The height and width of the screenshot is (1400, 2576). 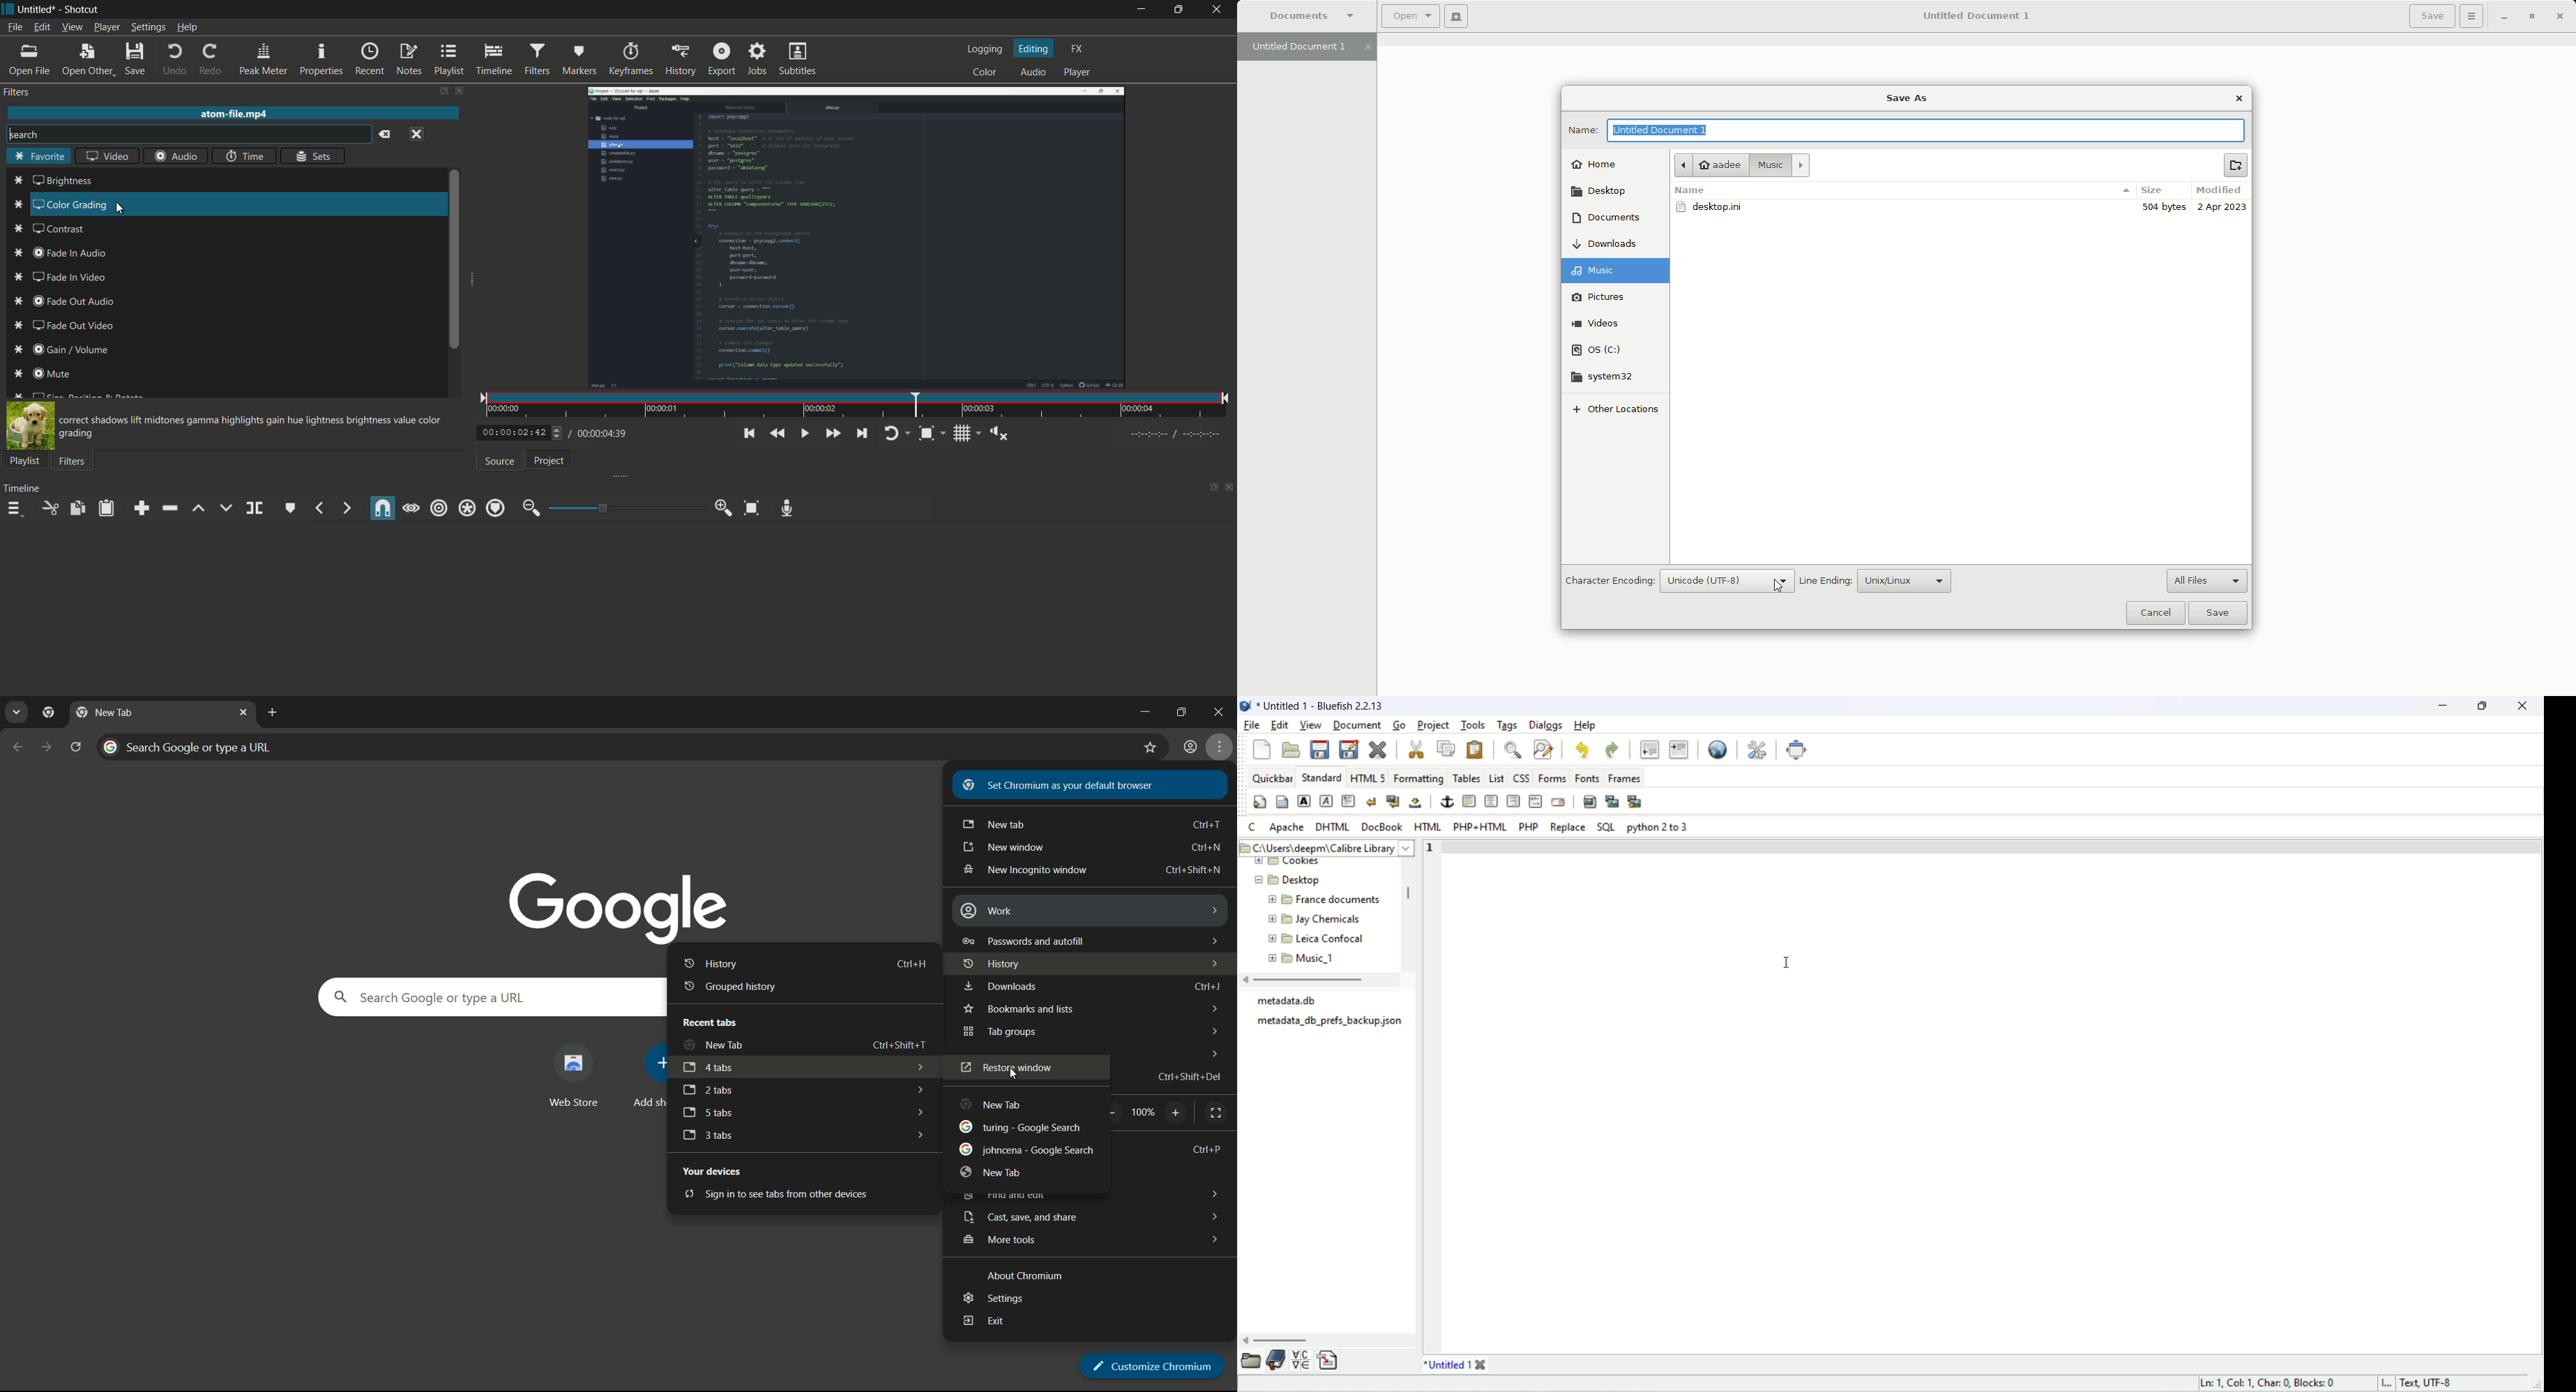 What do you see at coordinates (1497, 778) in the screenshot?
I see `` at bounding box center [1497, 778].